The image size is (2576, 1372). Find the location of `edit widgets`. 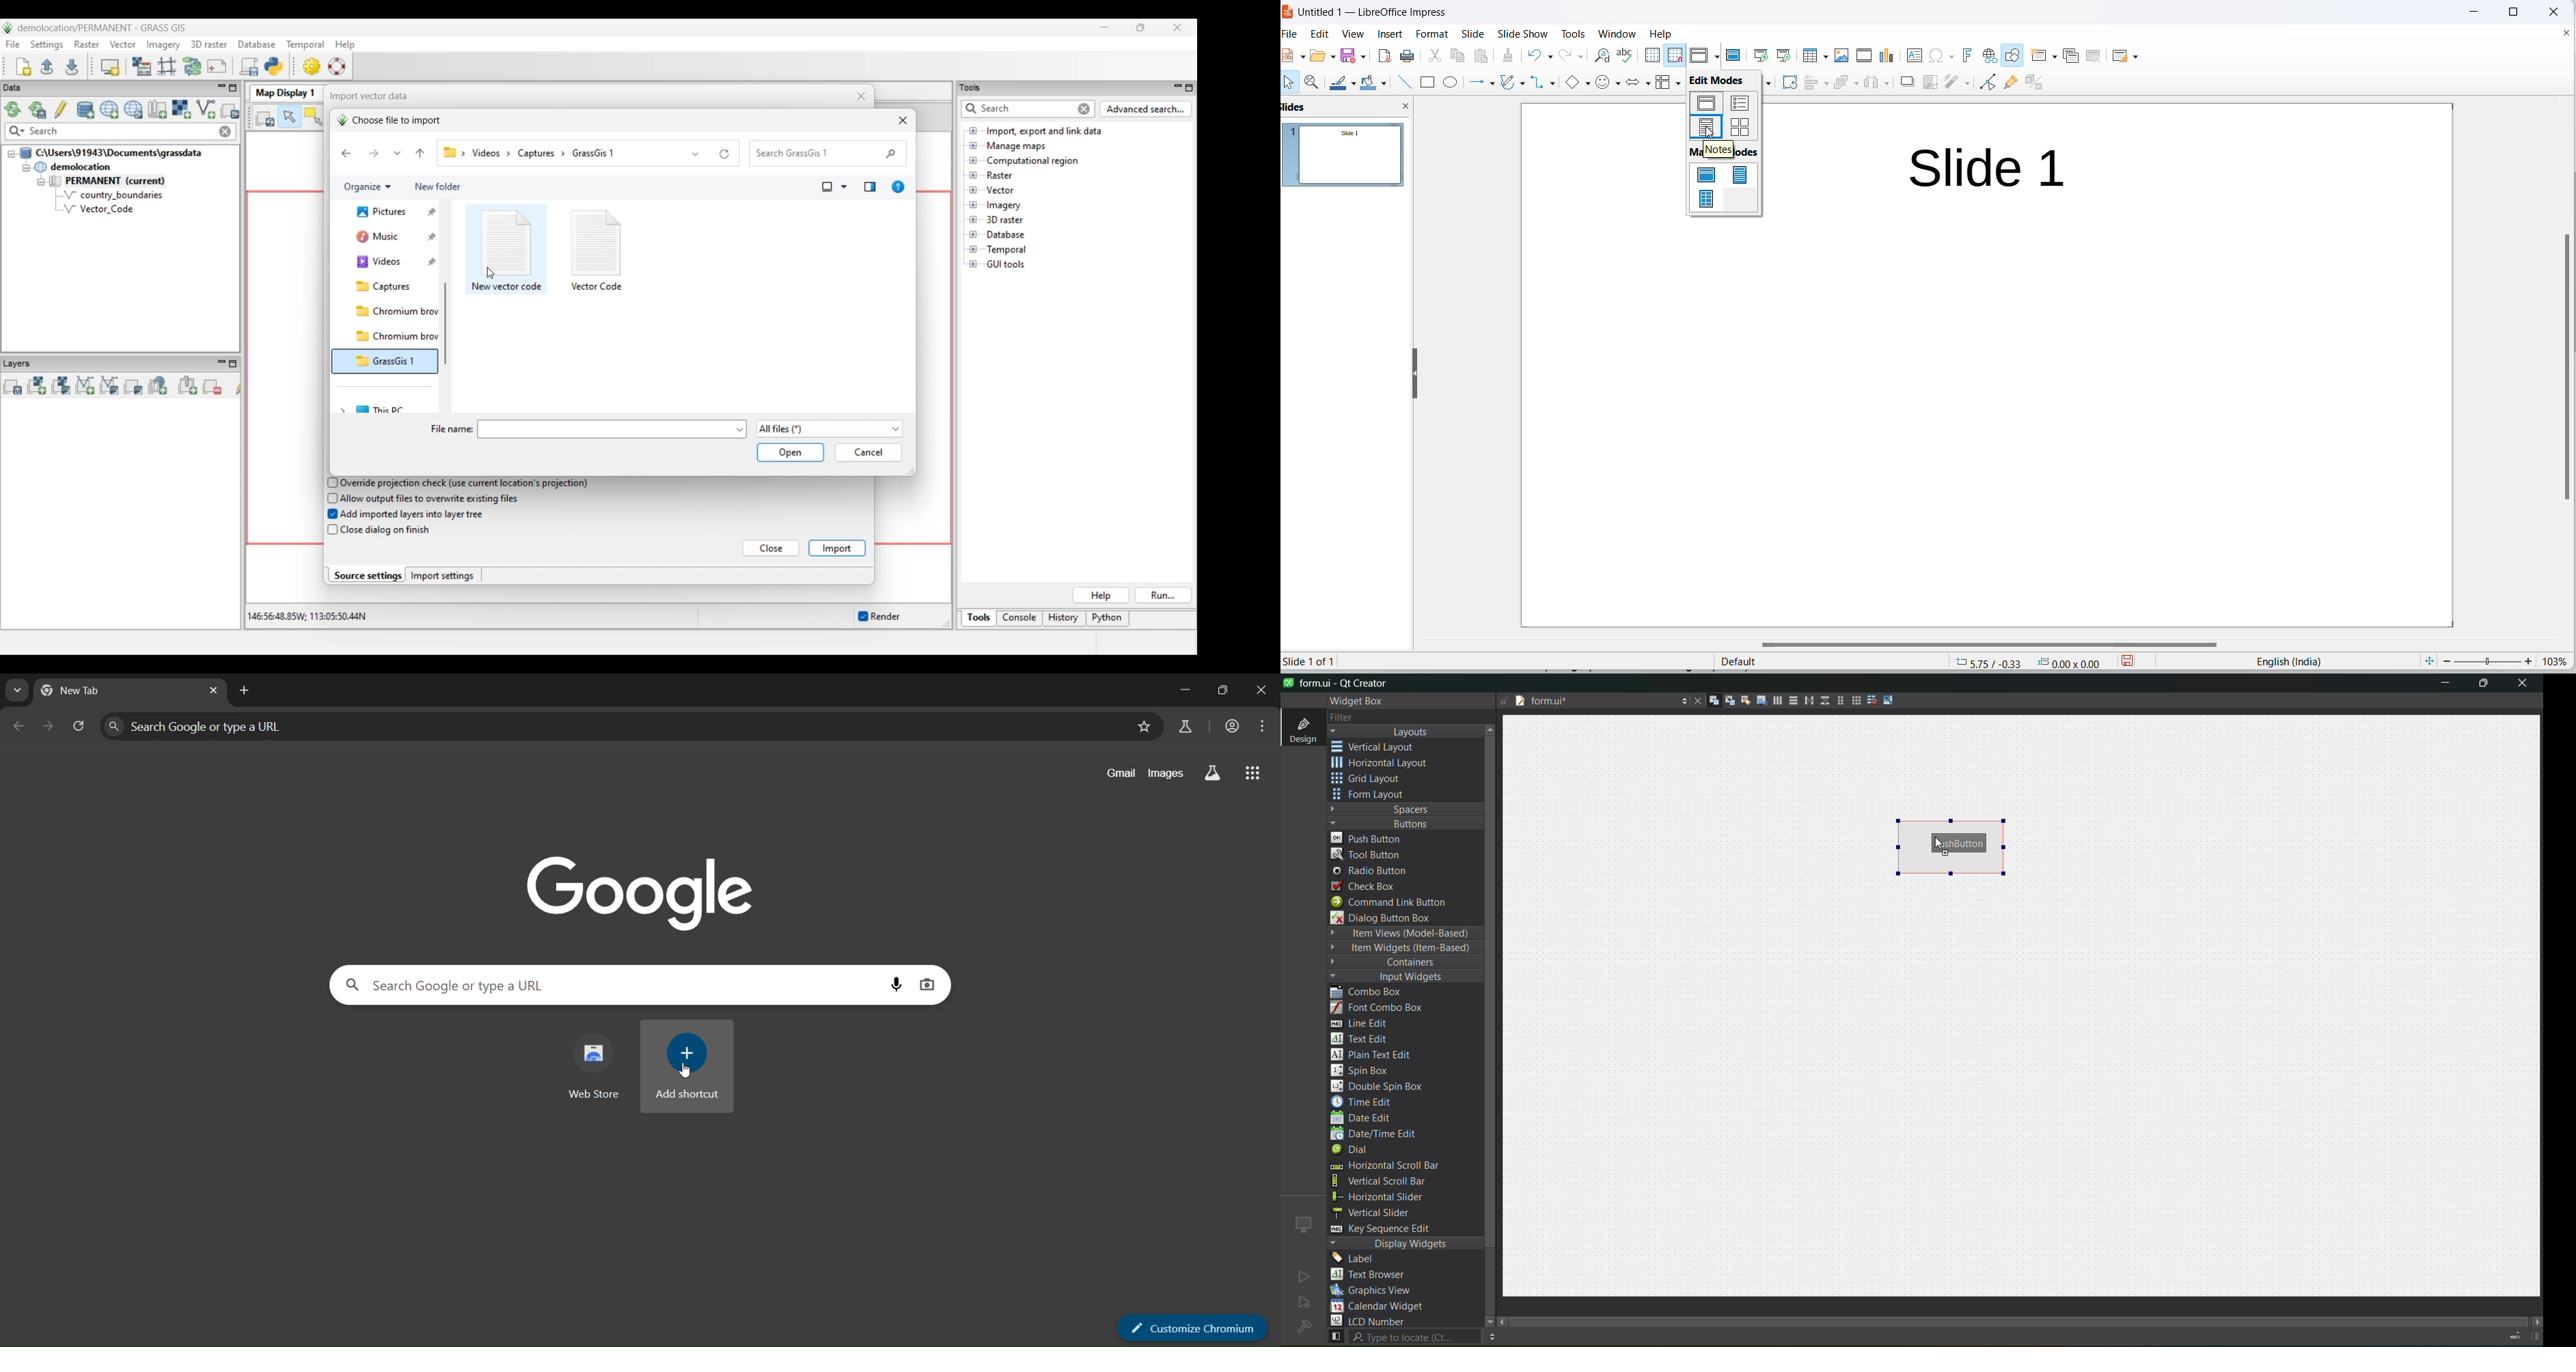

edit widgets is located at coordinates (1709, 701).